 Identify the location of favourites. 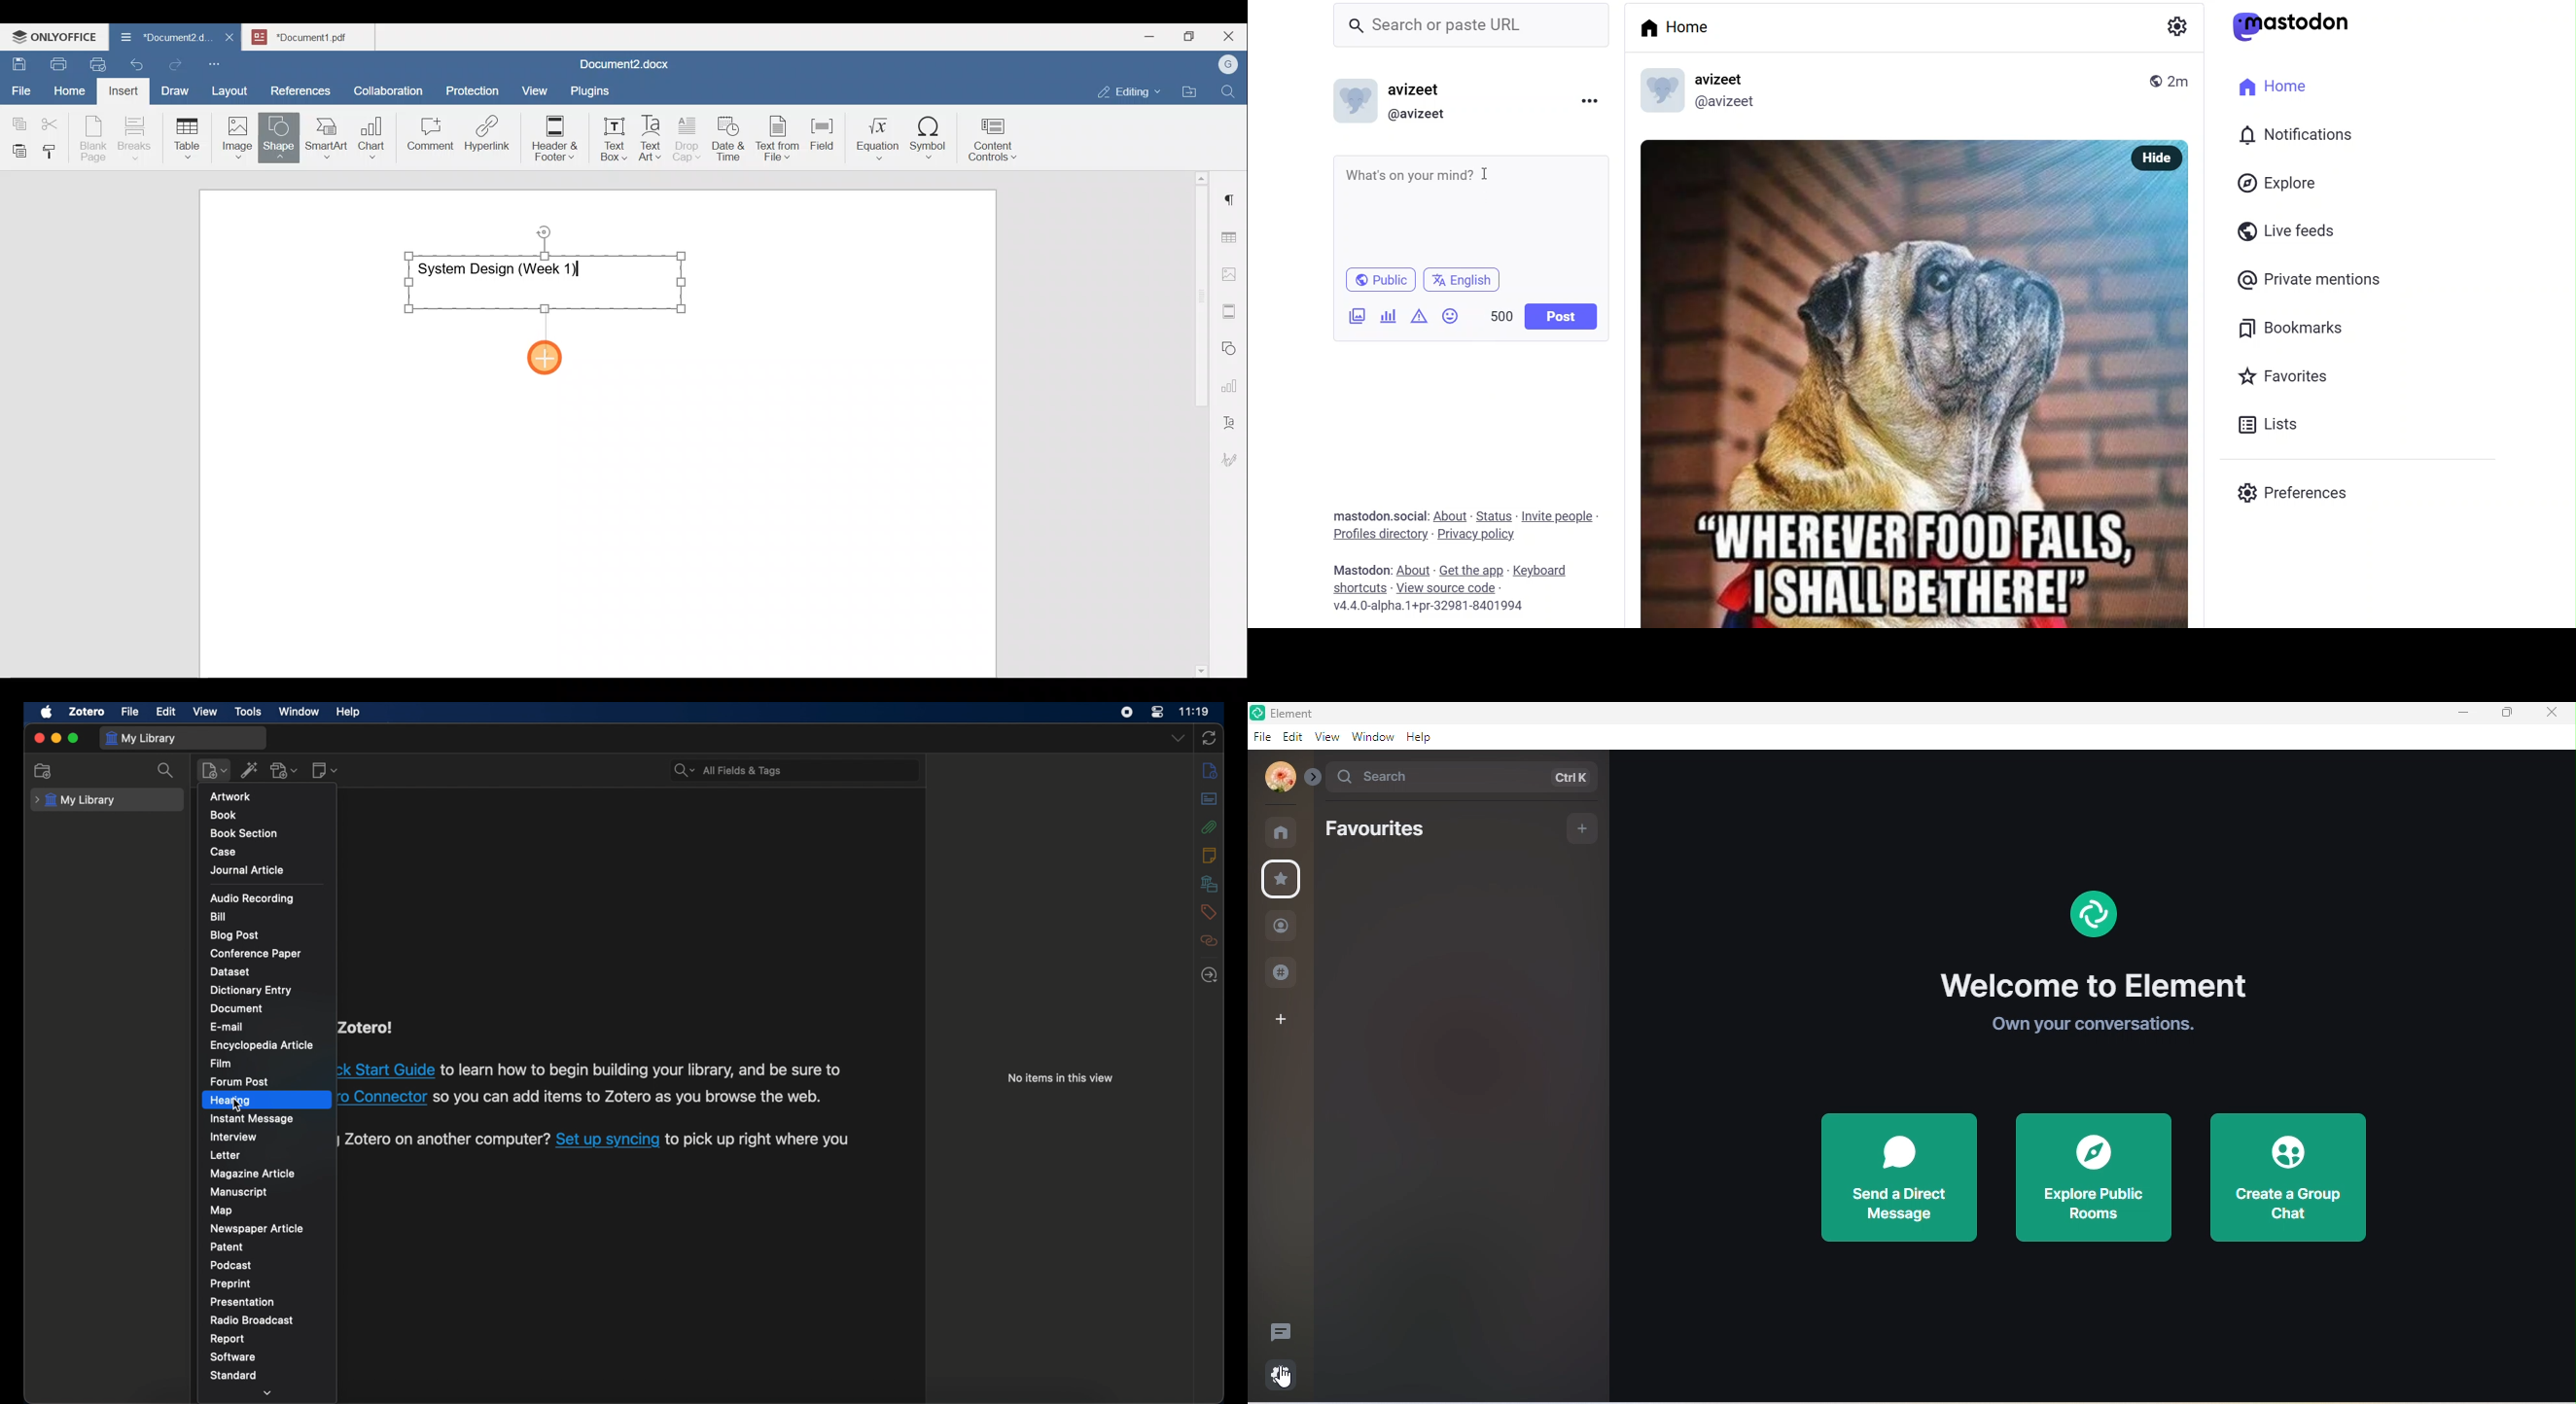
(1376, 830).